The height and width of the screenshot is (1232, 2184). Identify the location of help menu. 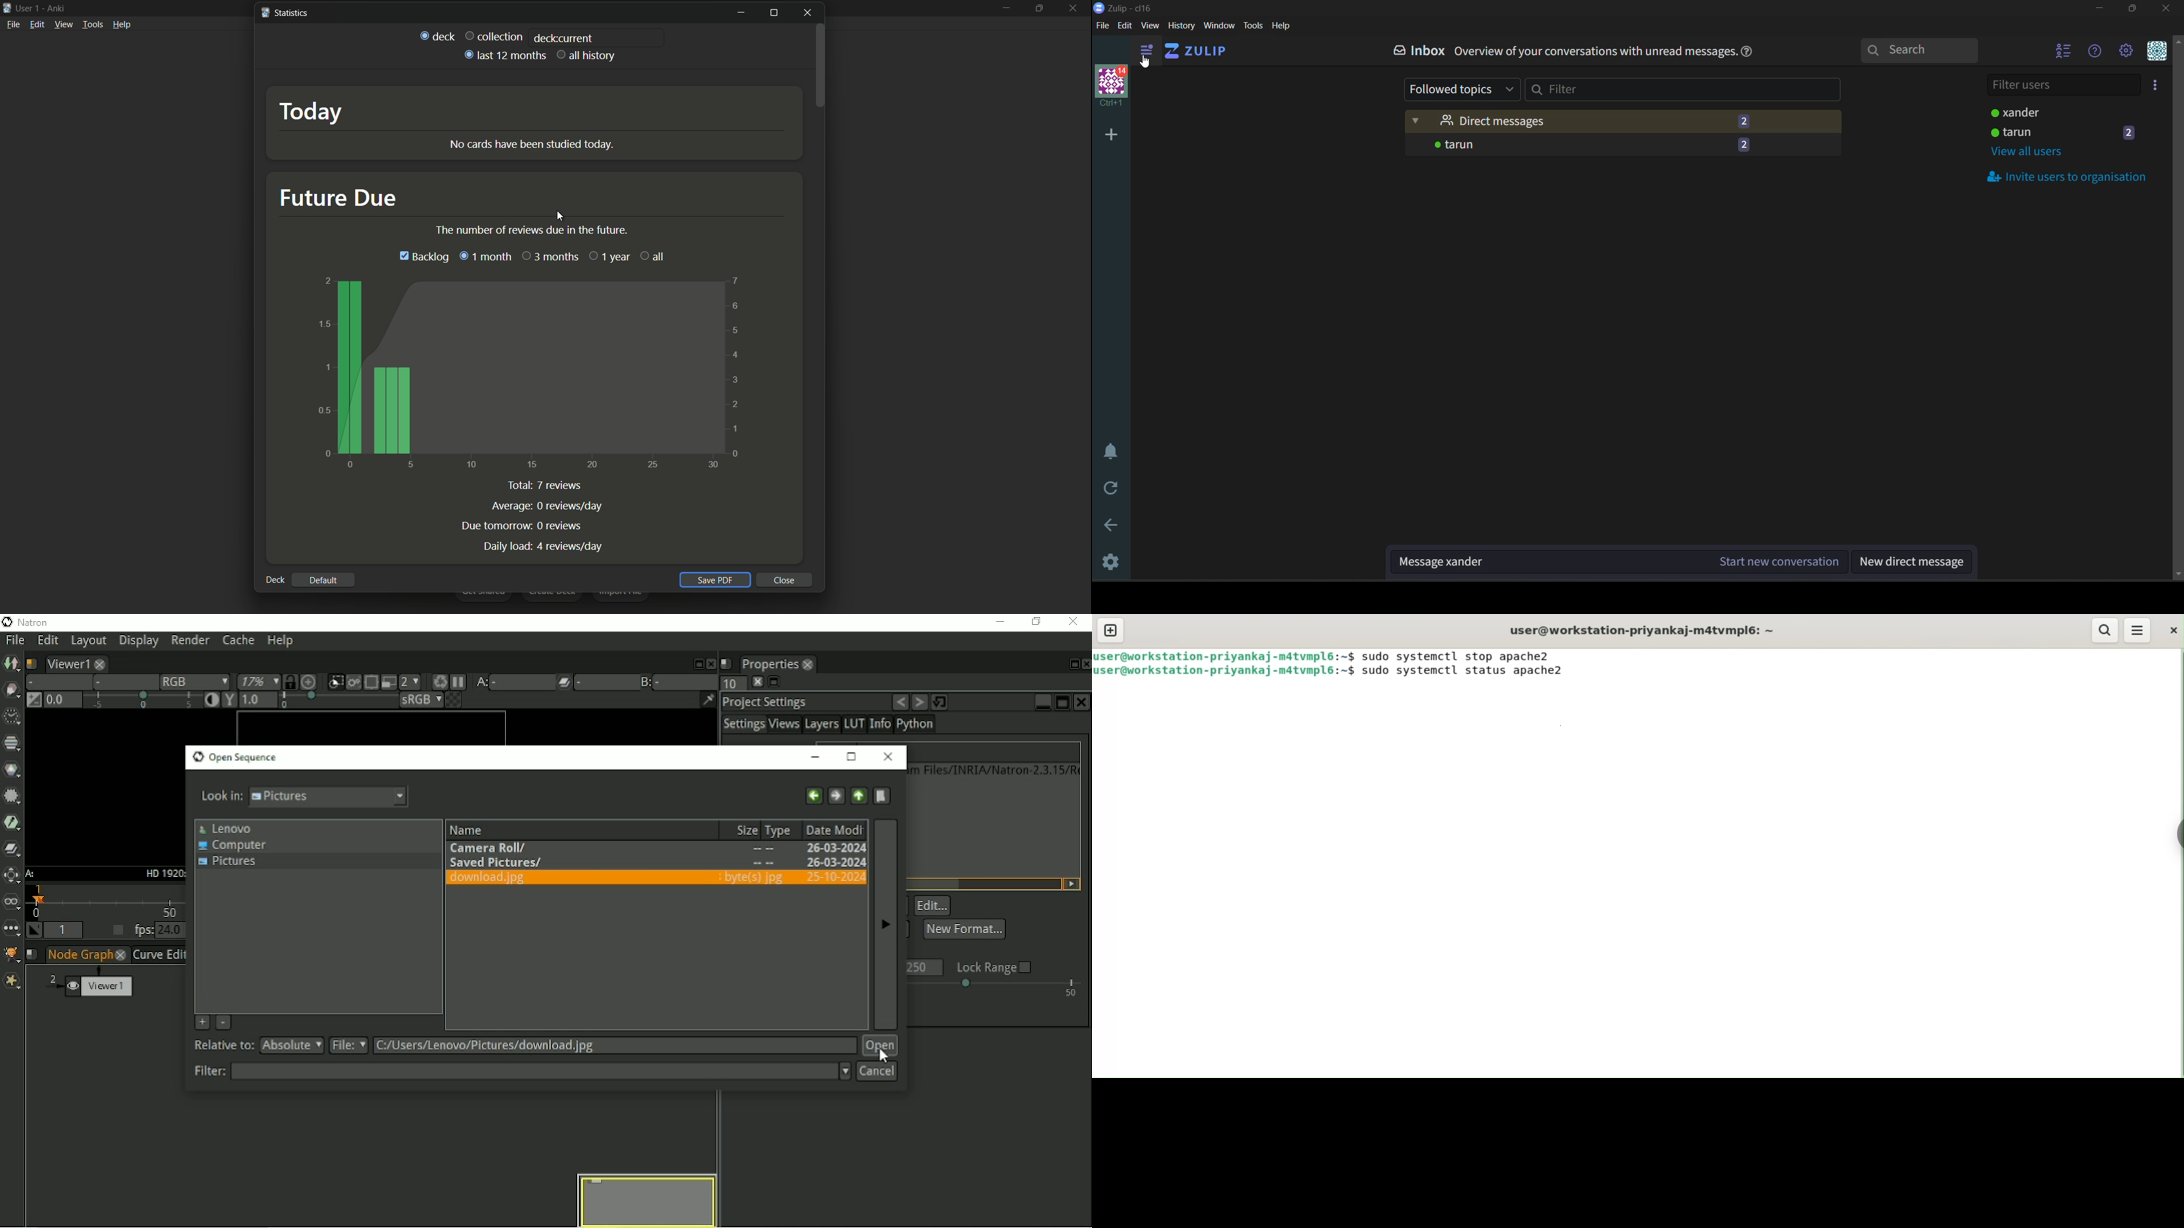
(2097, 51).